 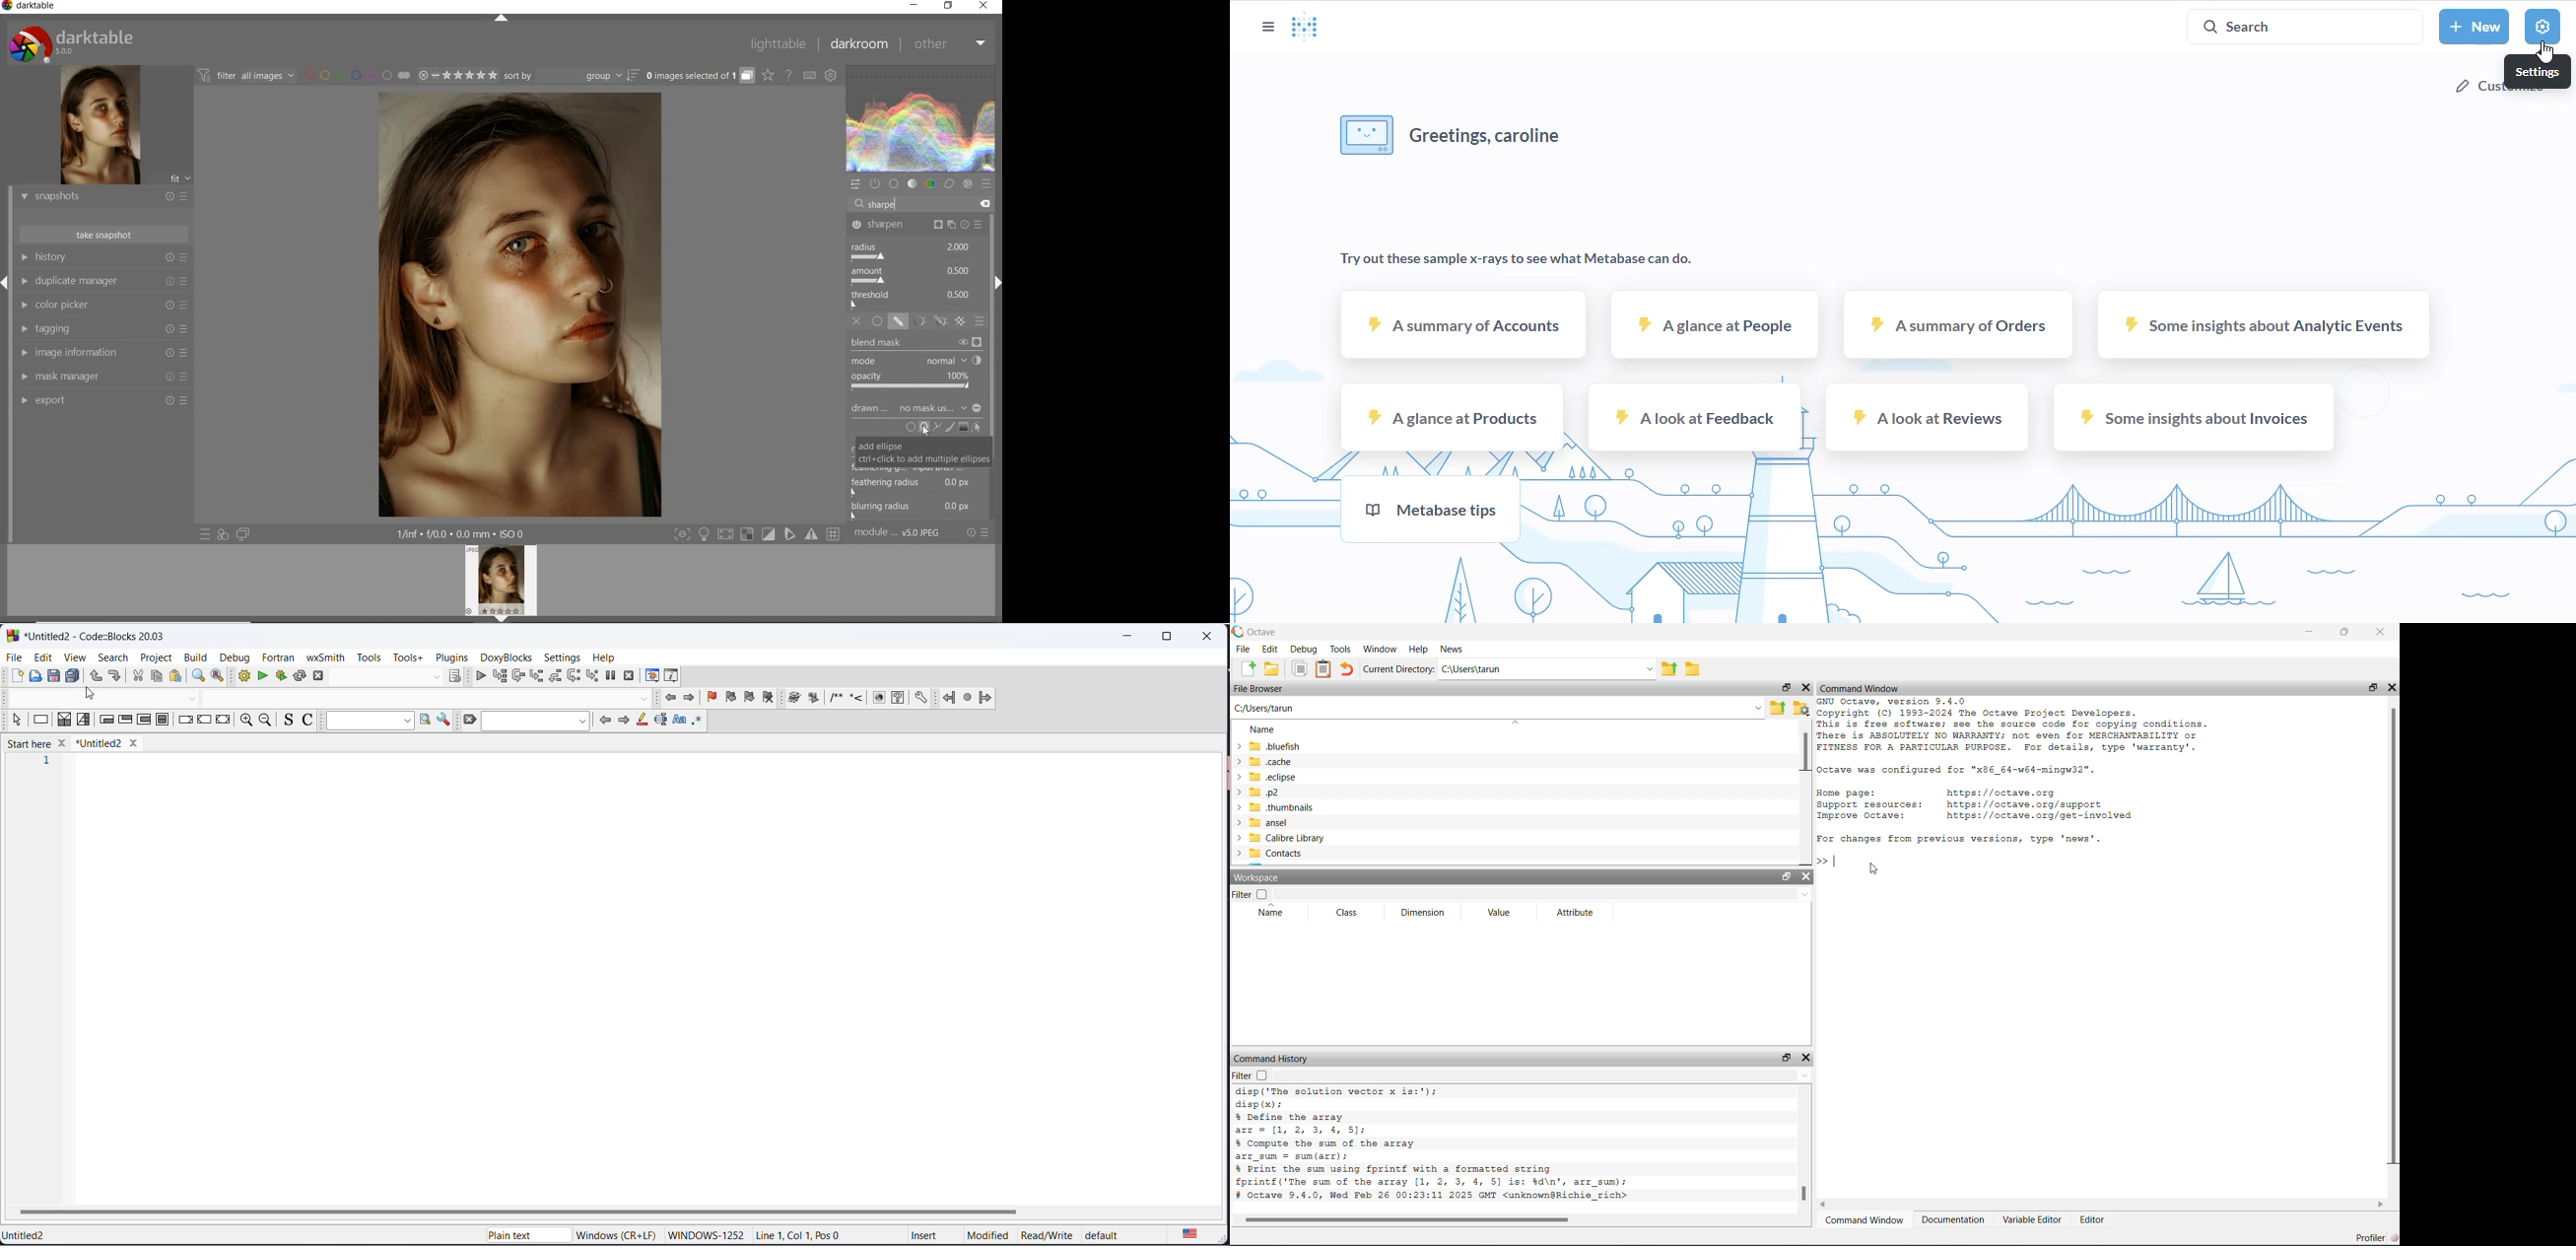 I want to click on dropdown button, so click(x=435, y=676).